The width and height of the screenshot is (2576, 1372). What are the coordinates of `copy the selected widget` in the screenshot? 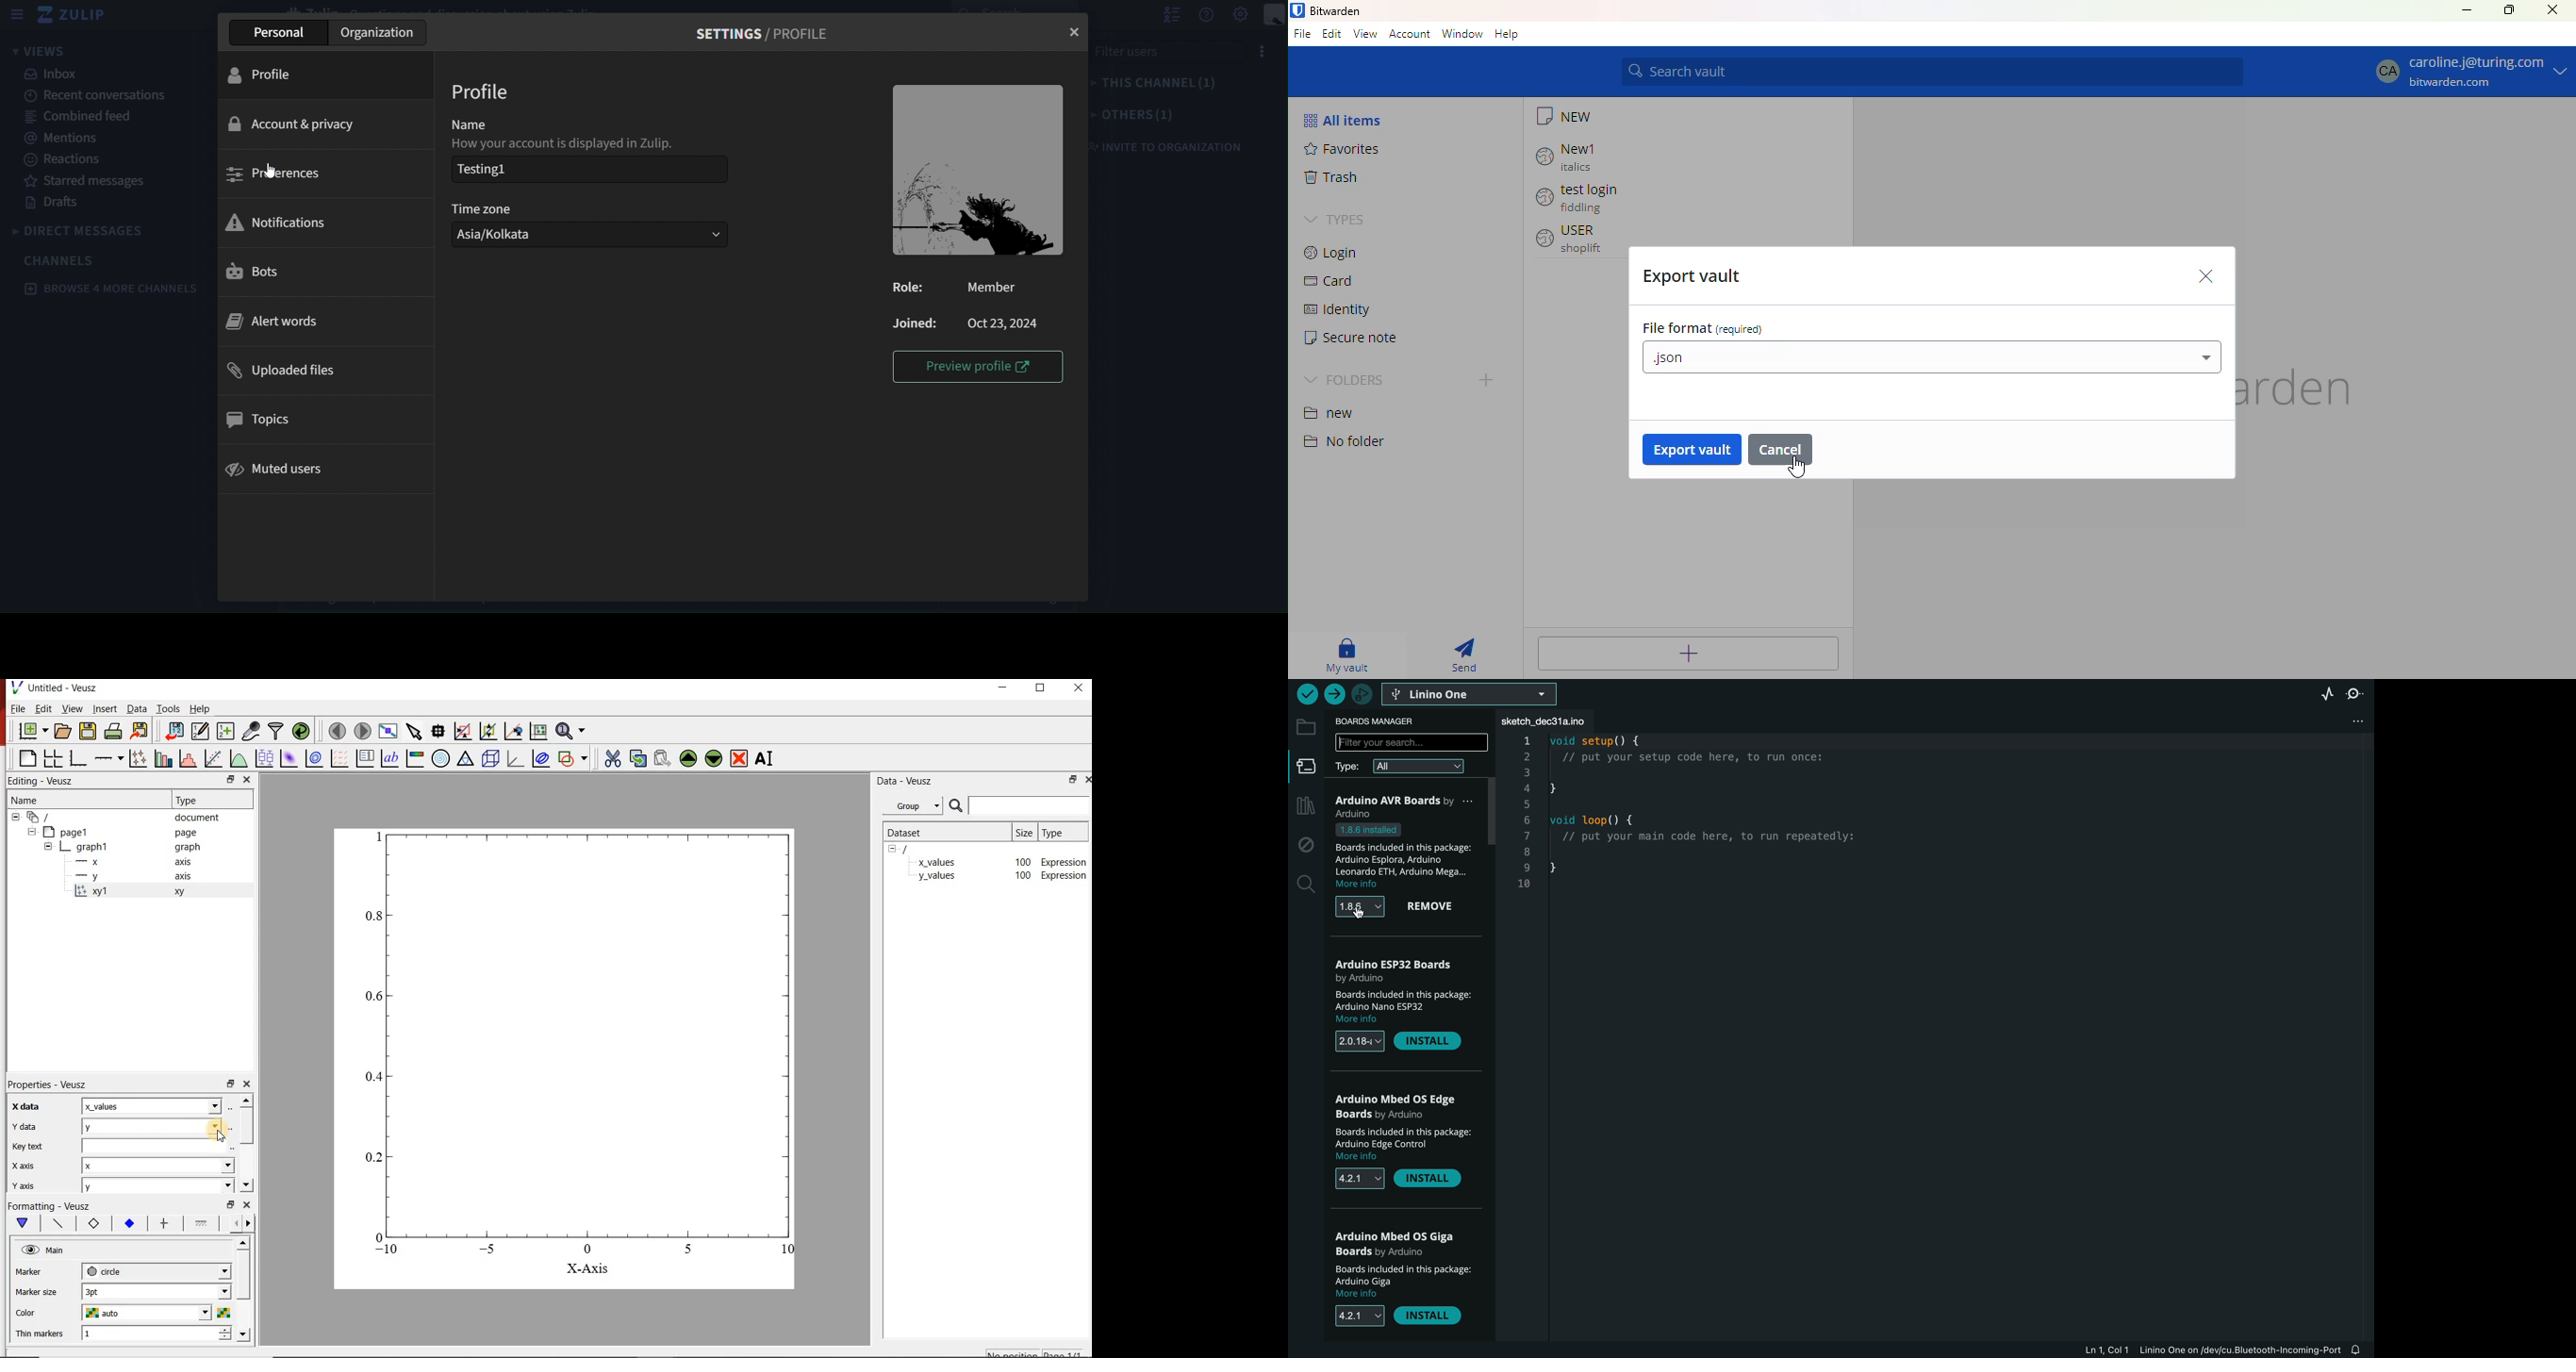 It's located at (637, 759).